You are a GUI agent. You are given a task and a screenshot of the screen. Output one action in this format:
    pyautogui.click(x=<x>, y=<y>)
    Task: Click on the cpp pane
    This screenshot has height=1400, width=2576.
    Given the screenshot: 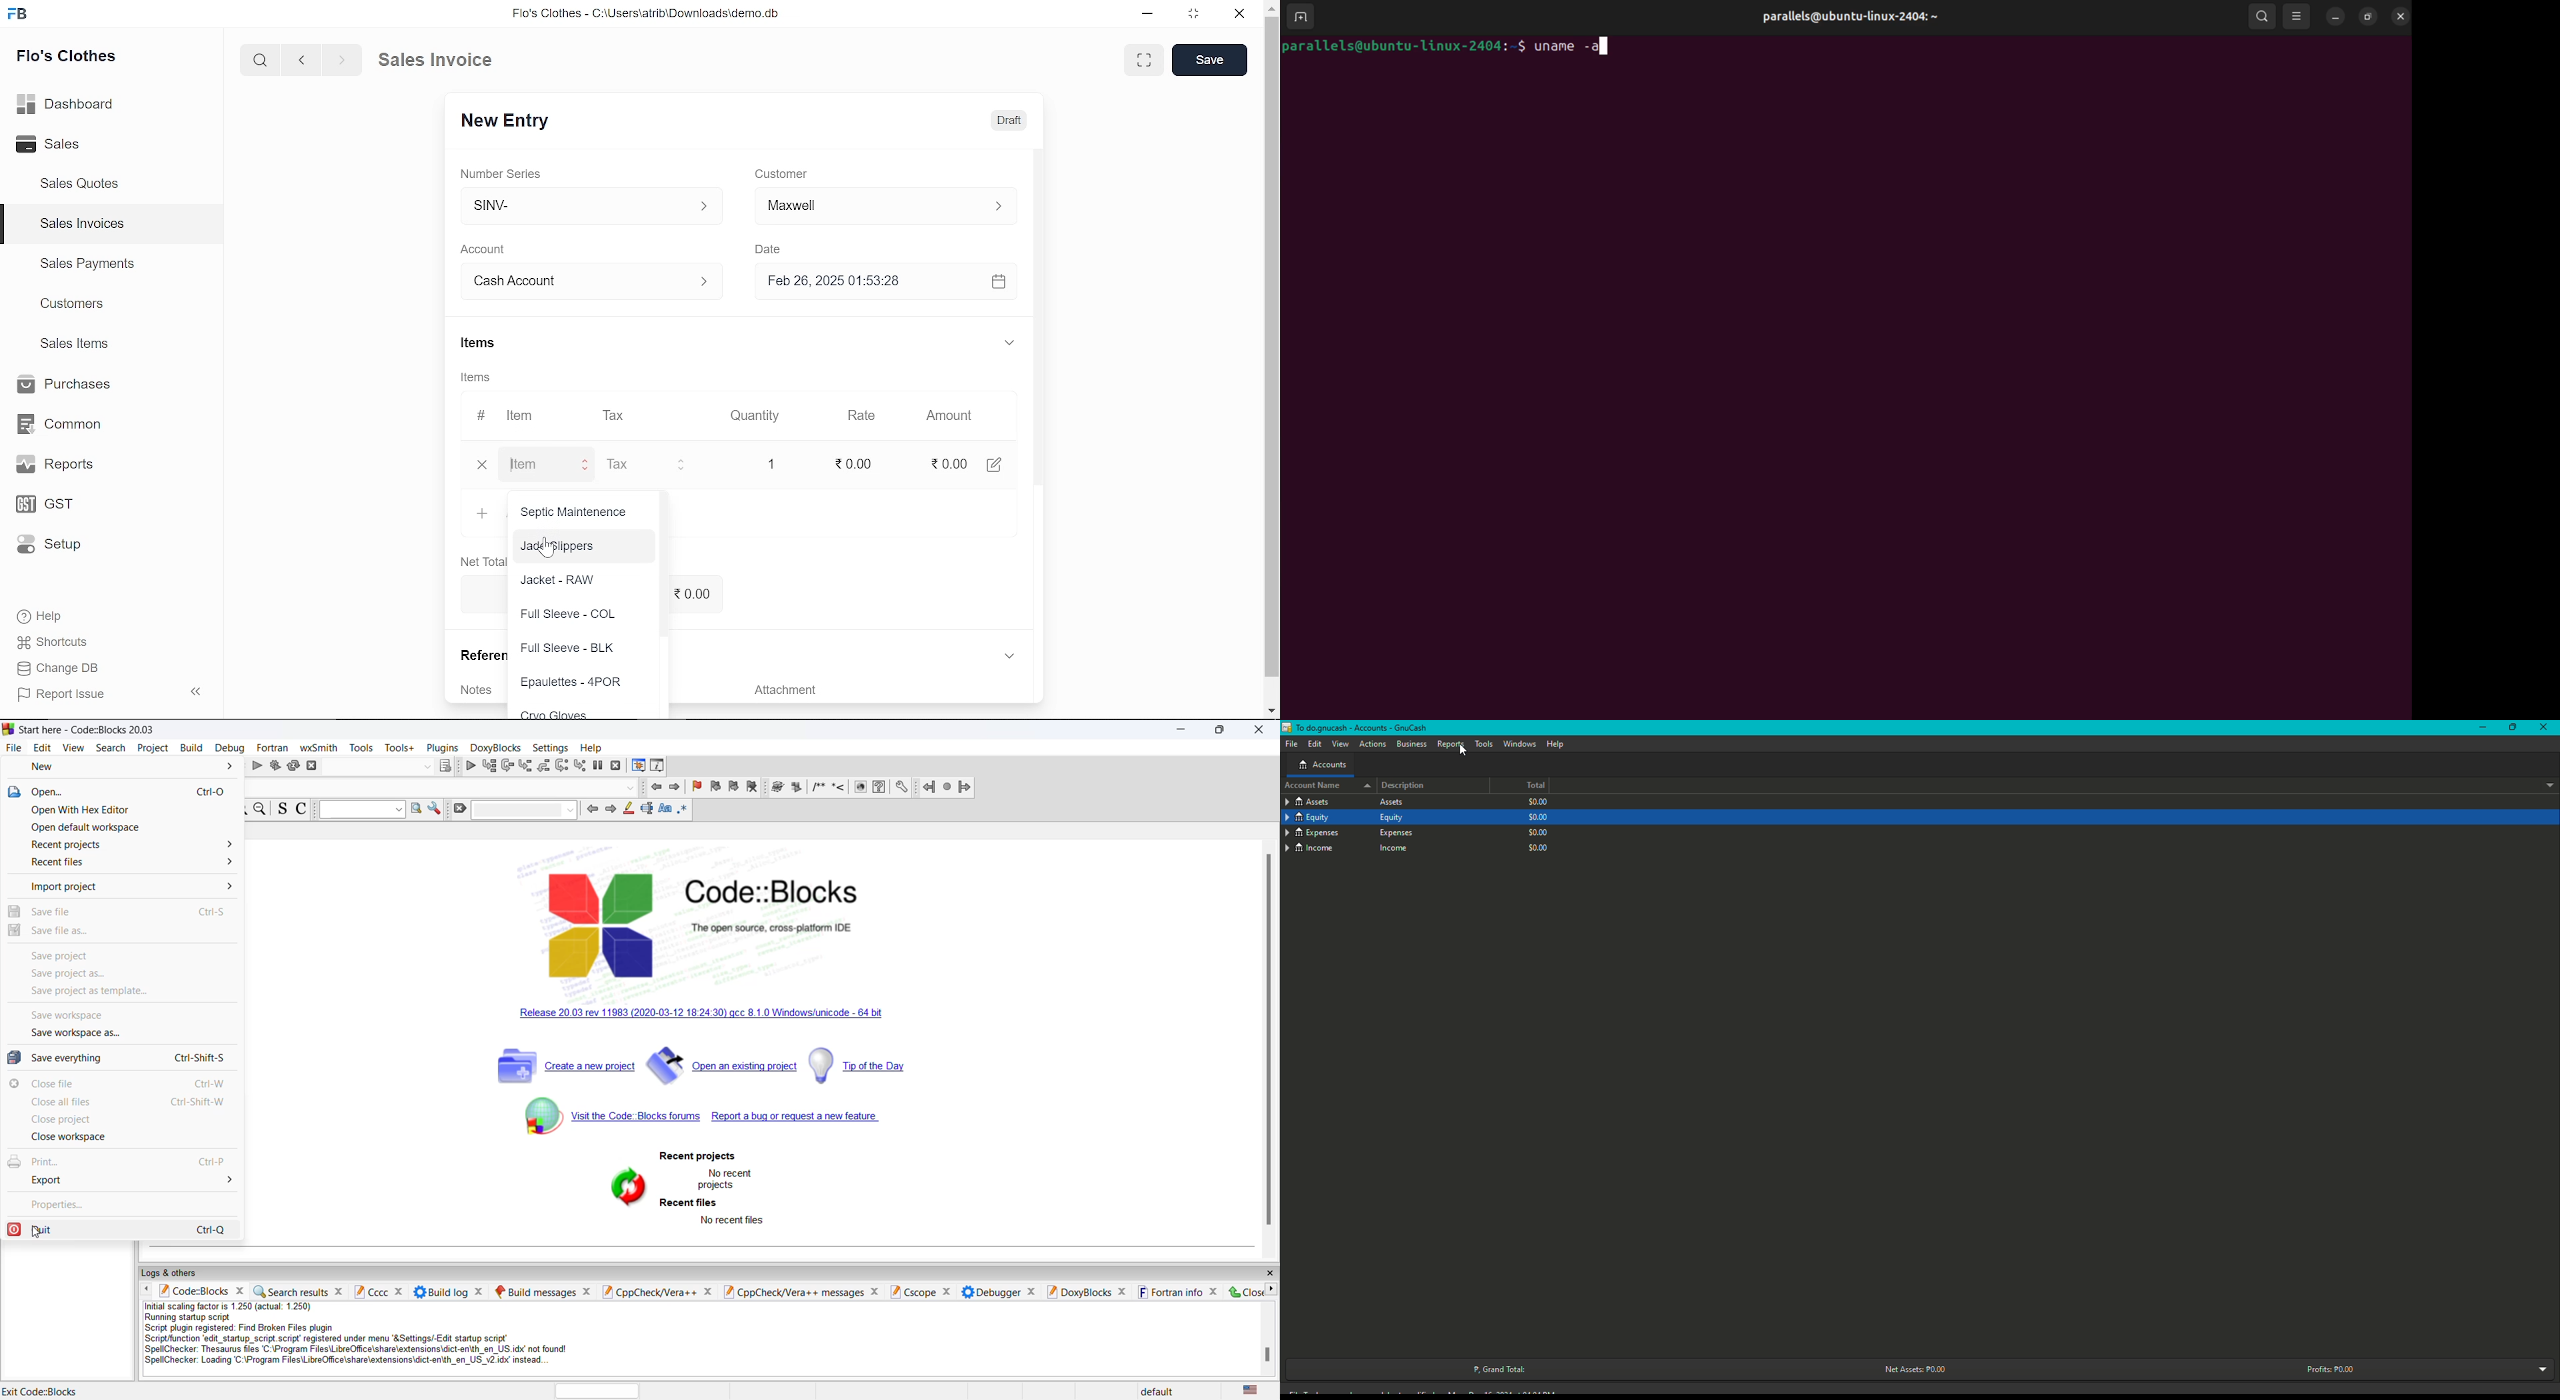 What is the action you would take?
    pyautogui.click(x=651, y=1291)
    